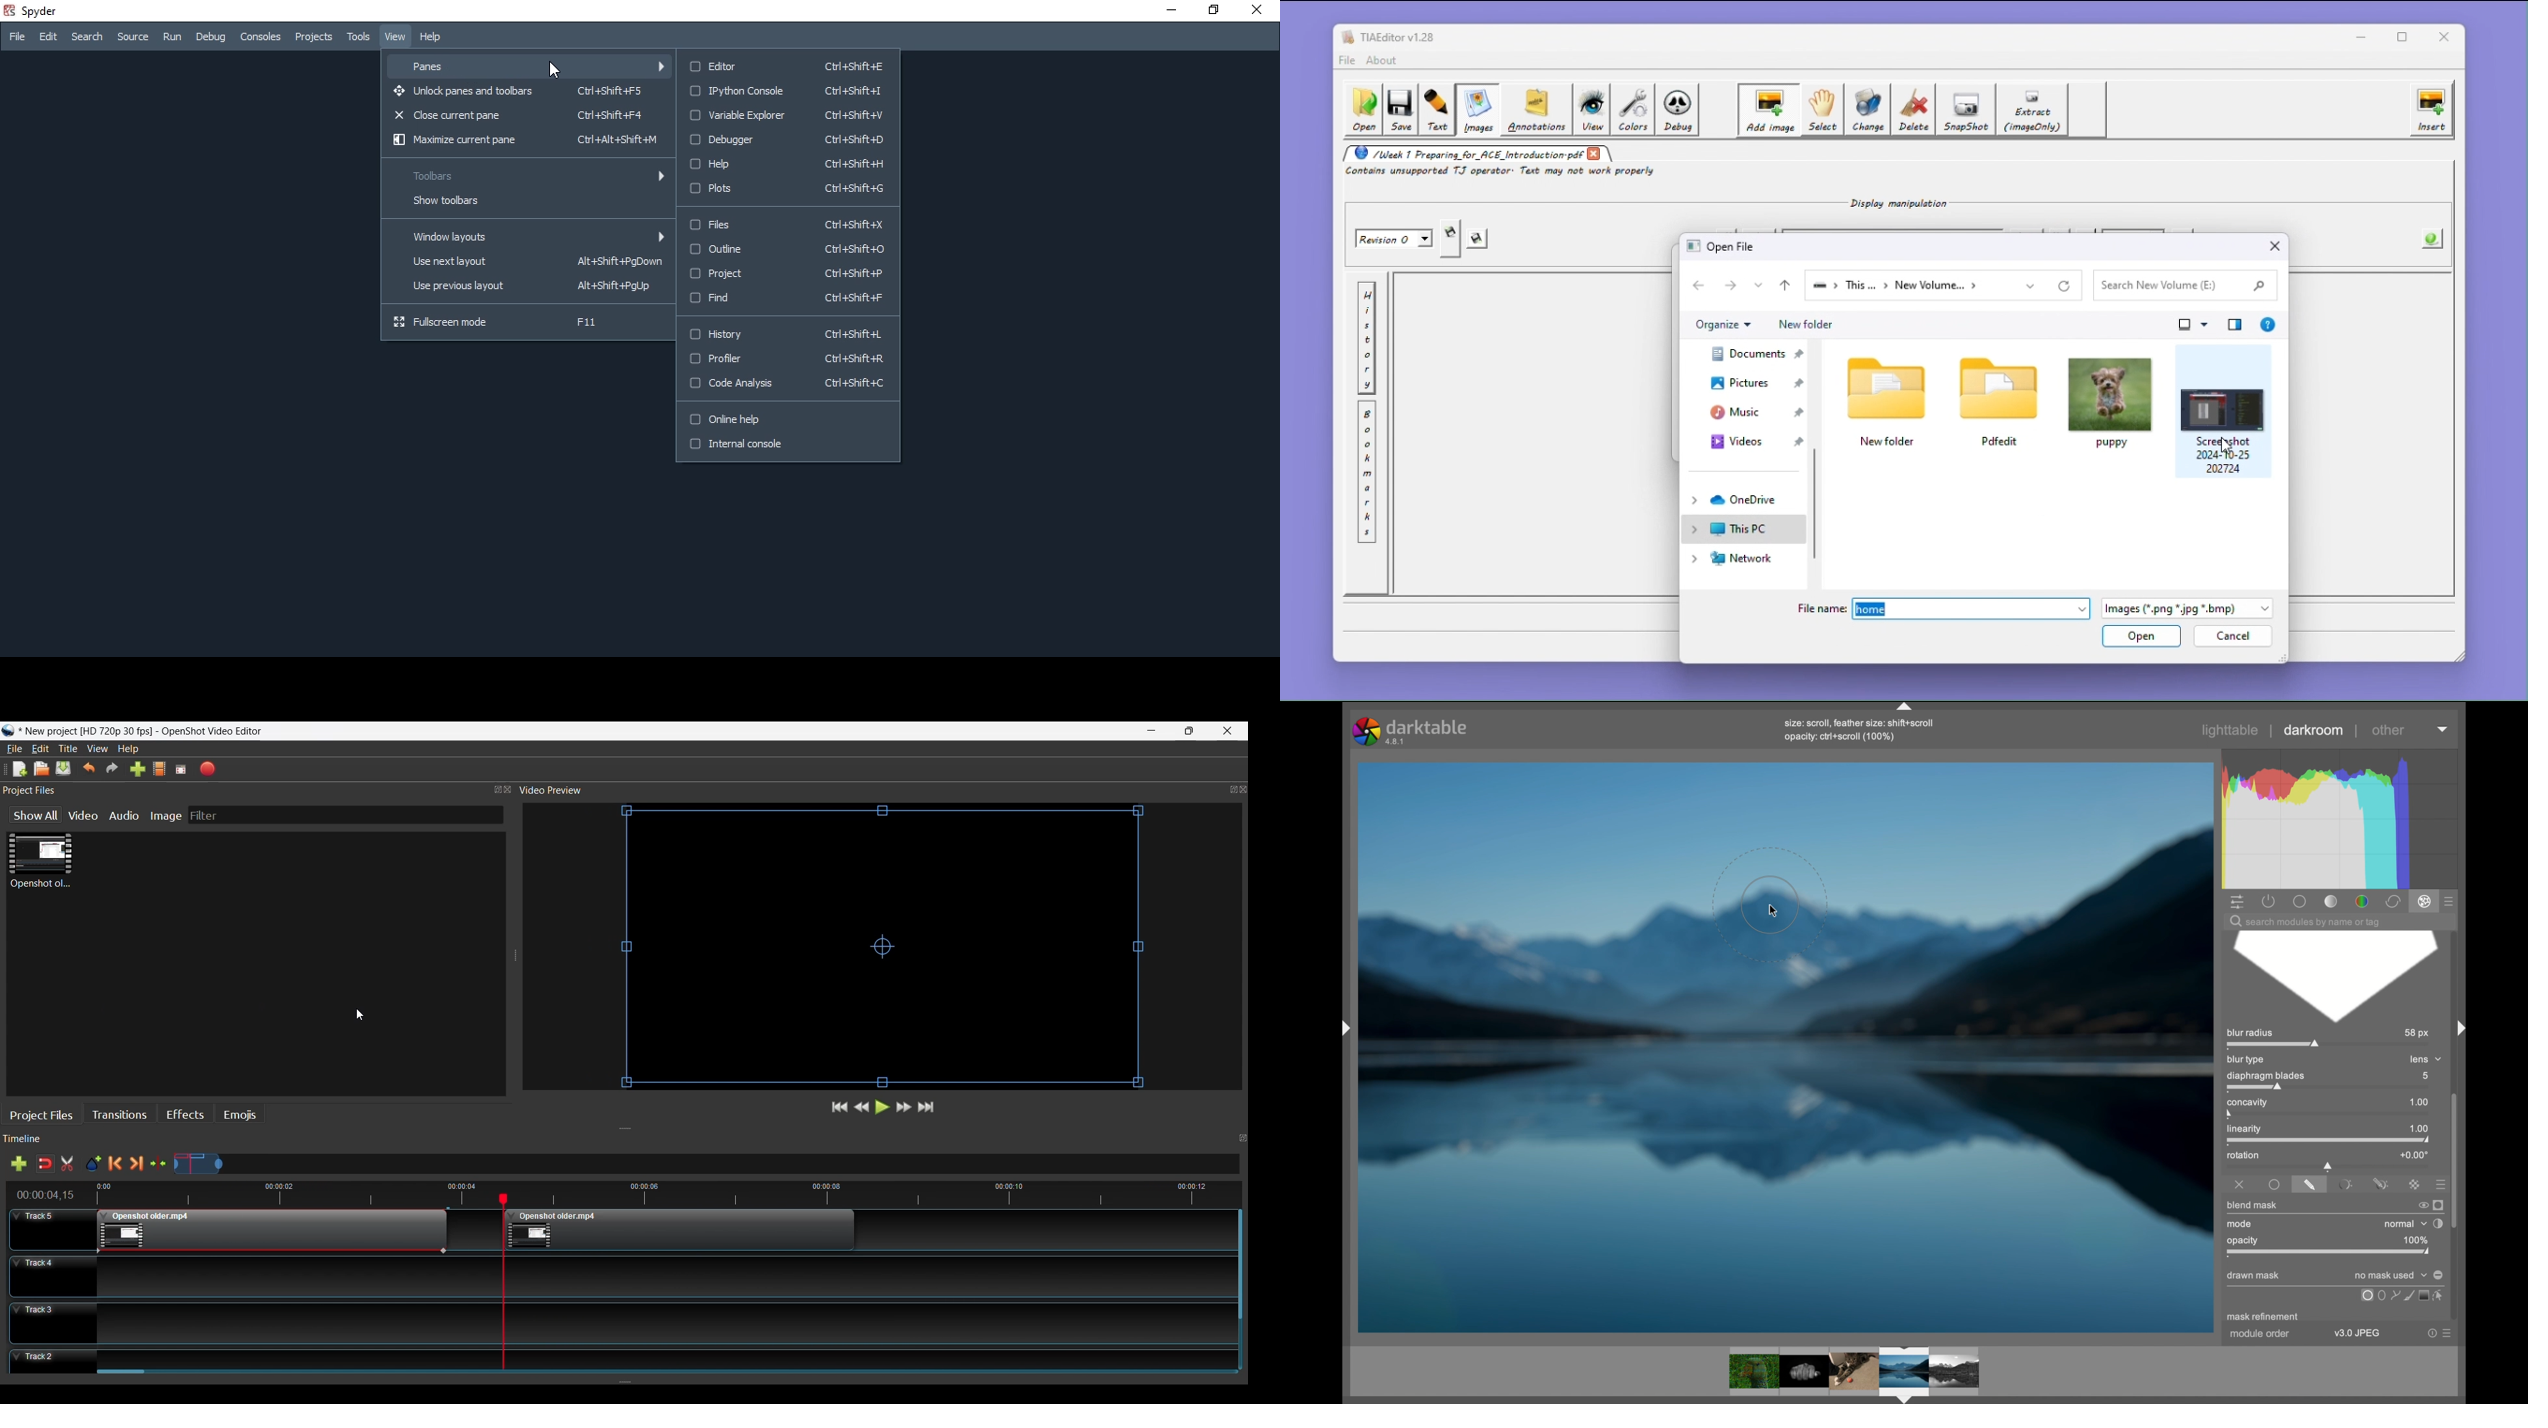 This screenshot has height=1428, width=2548. What do you see at coordinates (436, 38) in the screenshot?
I see `Help` at bounding box center [436, 38].